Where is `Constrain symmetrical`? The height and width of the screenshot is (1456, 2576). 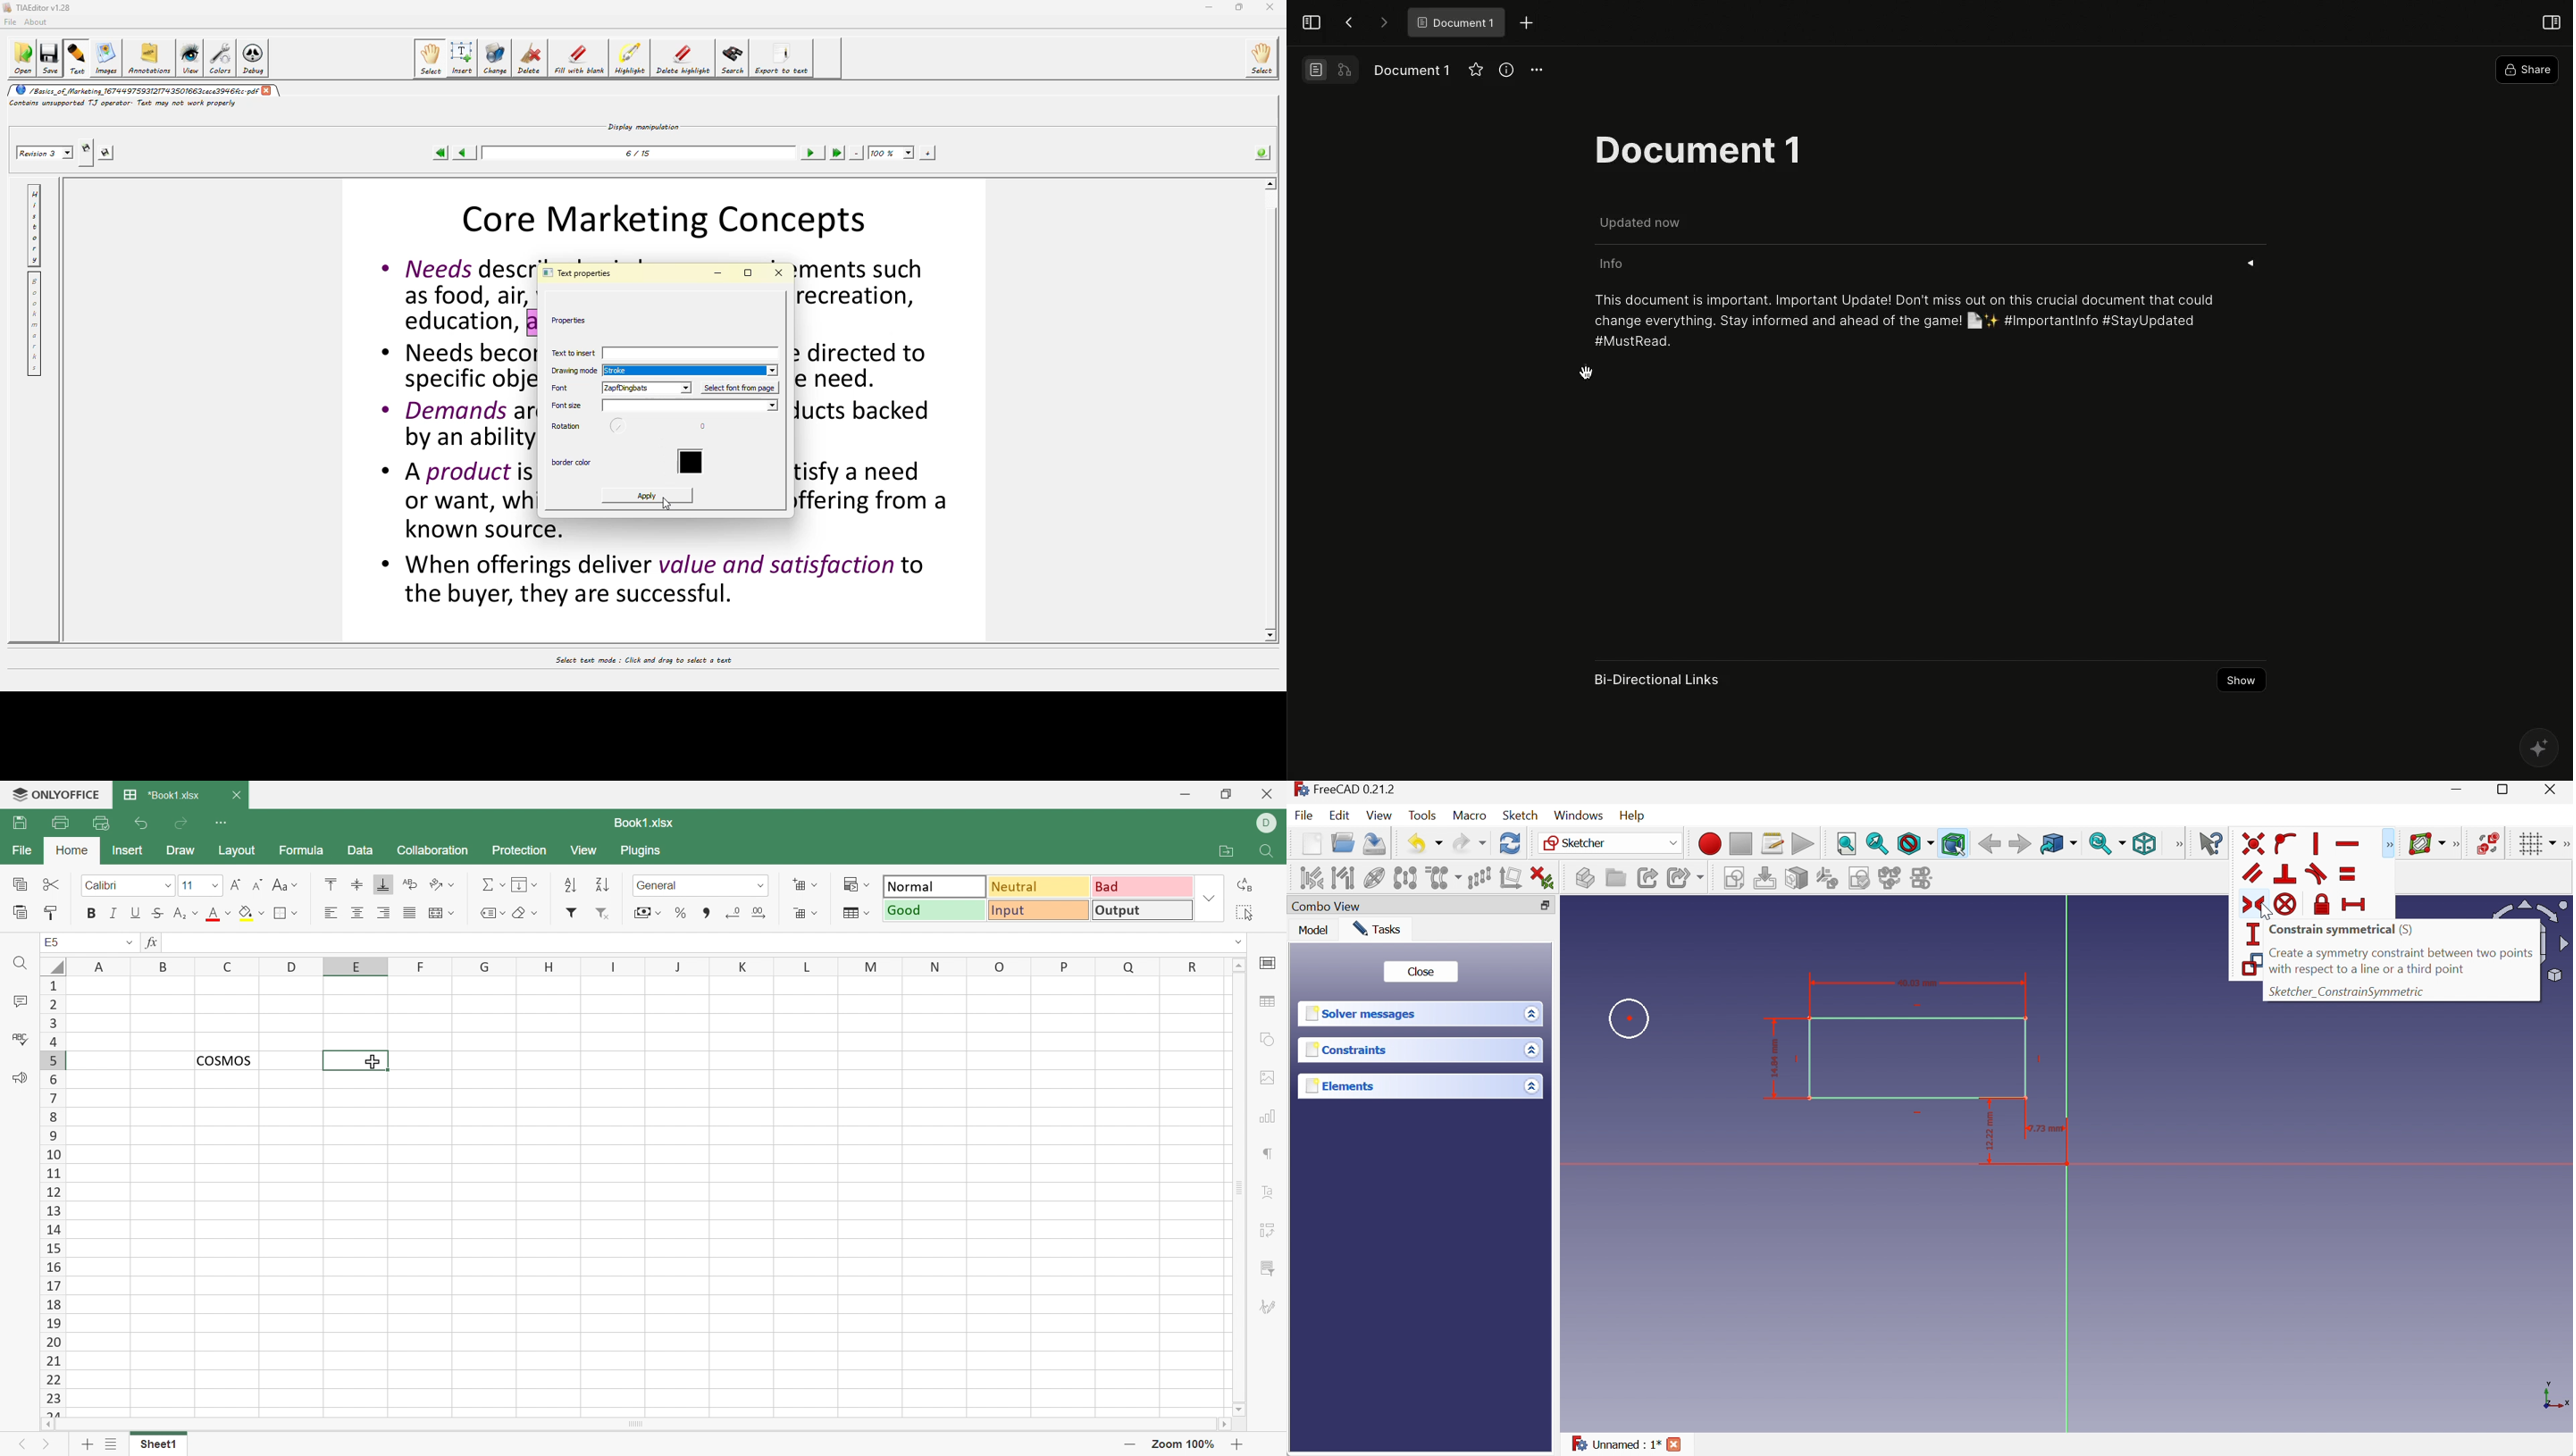
Constrain symmetrical is located at coordinates (2342, 930).